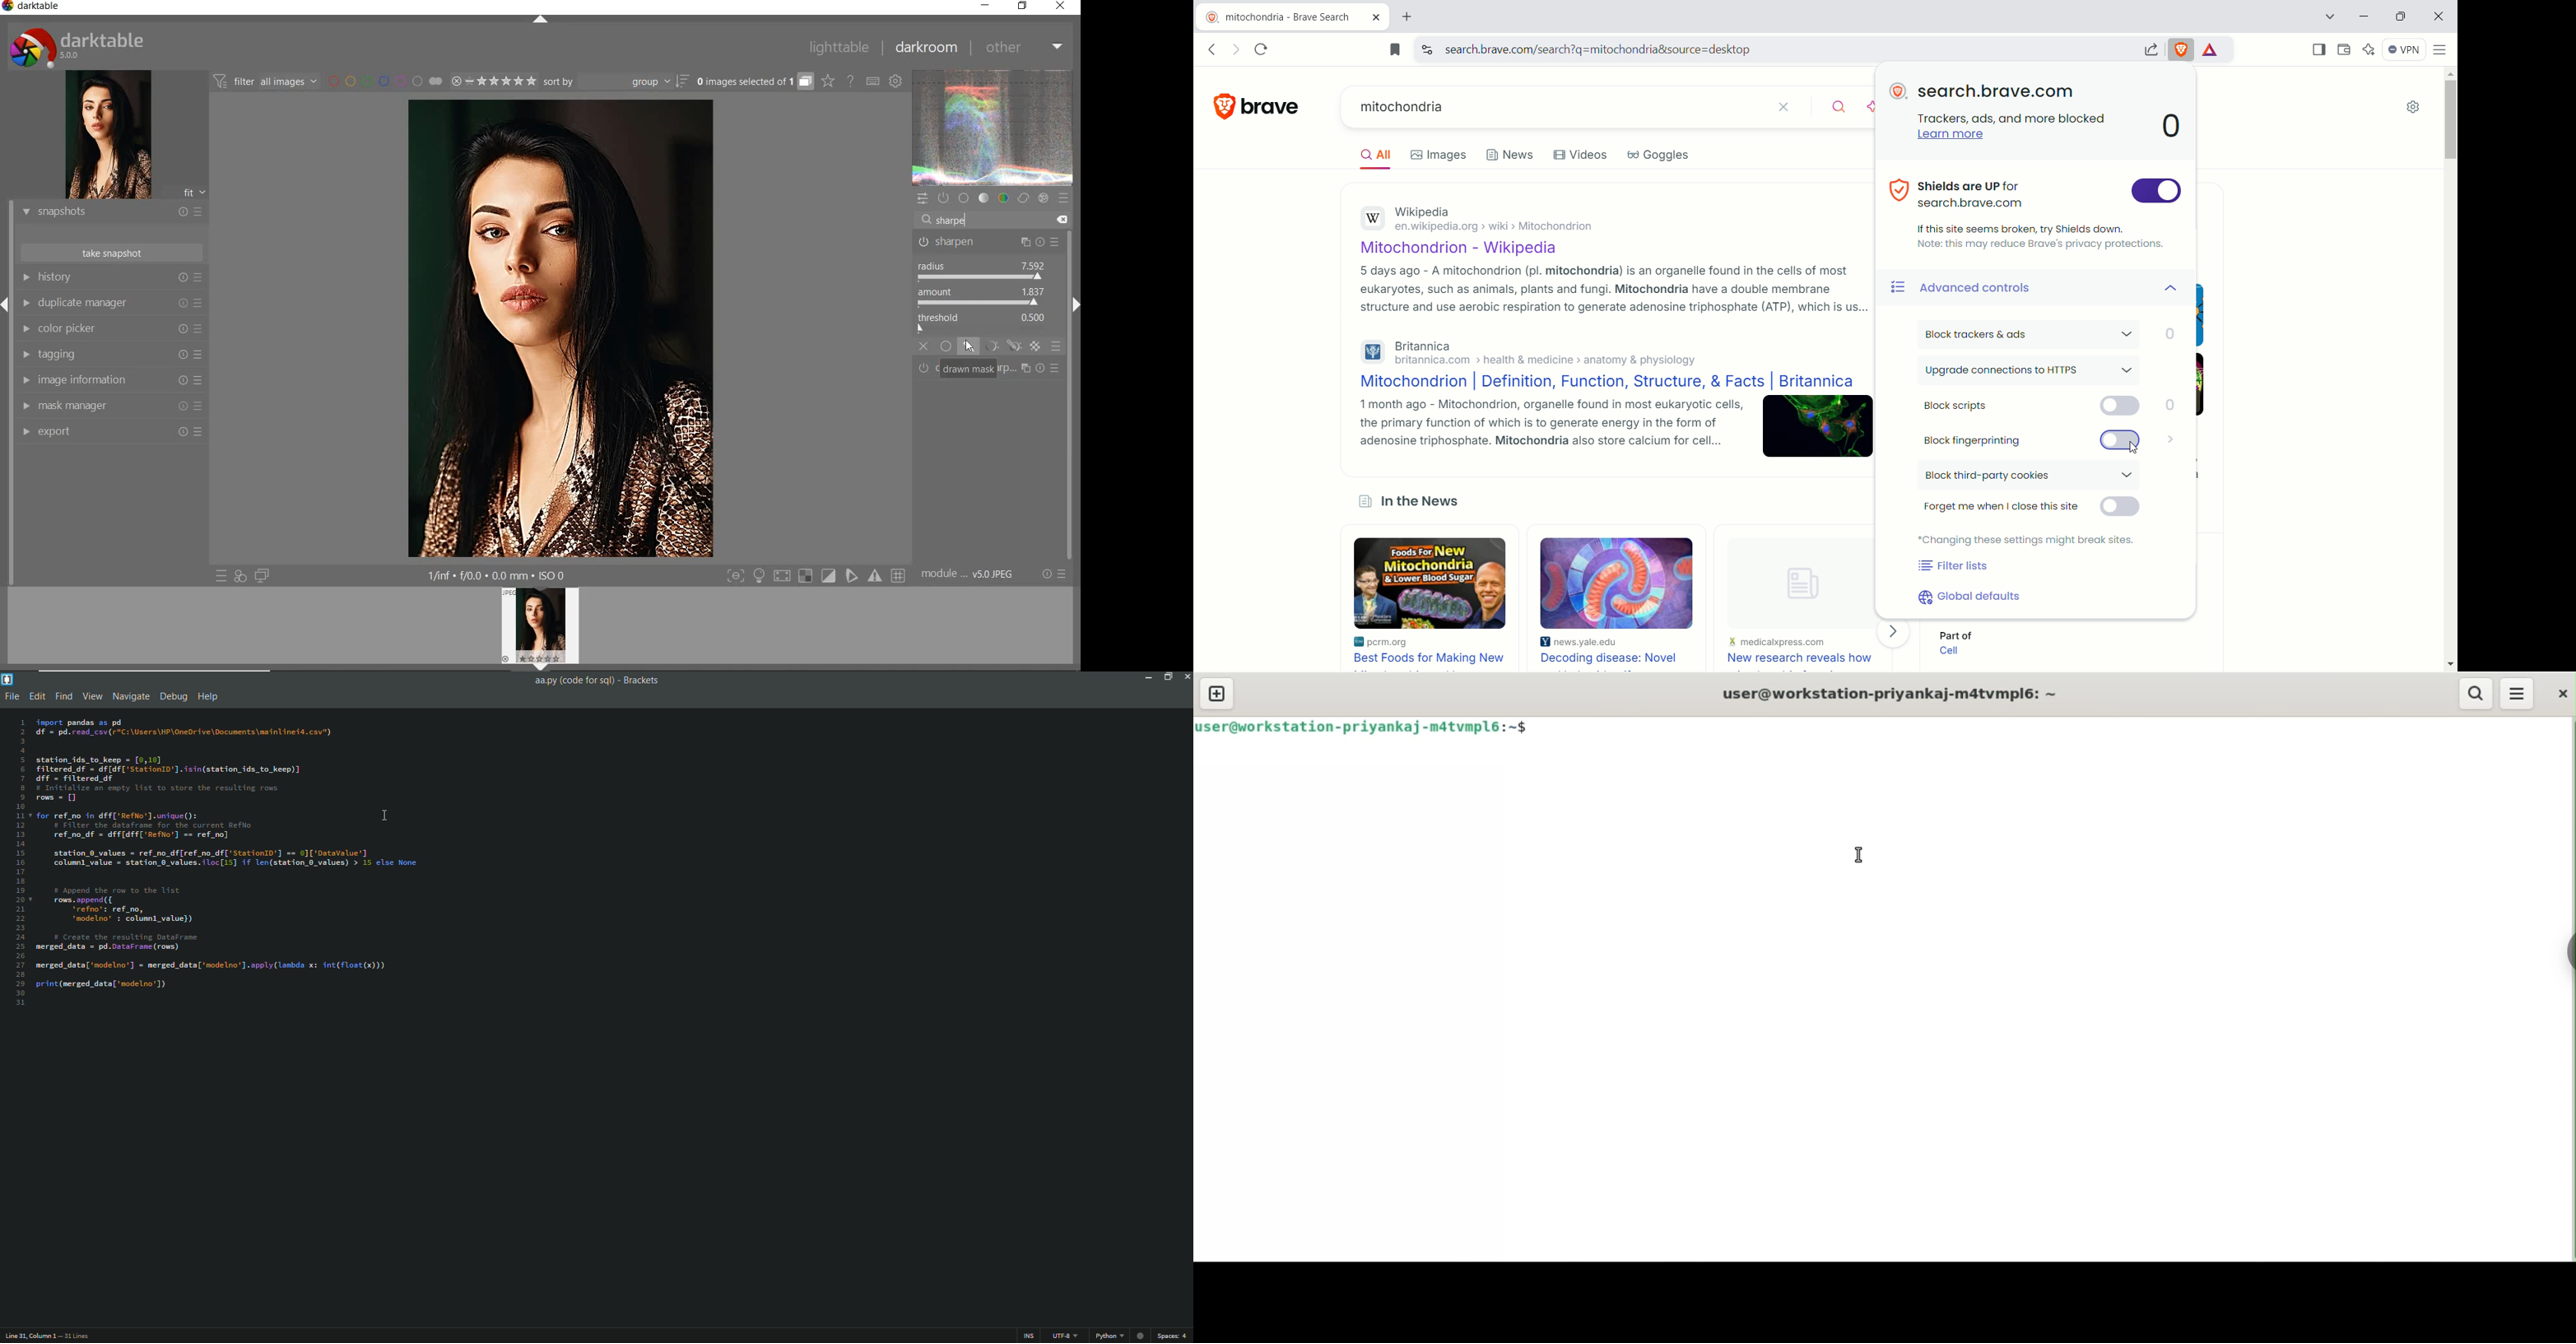  I want to click on Images, so click(1439, 155).